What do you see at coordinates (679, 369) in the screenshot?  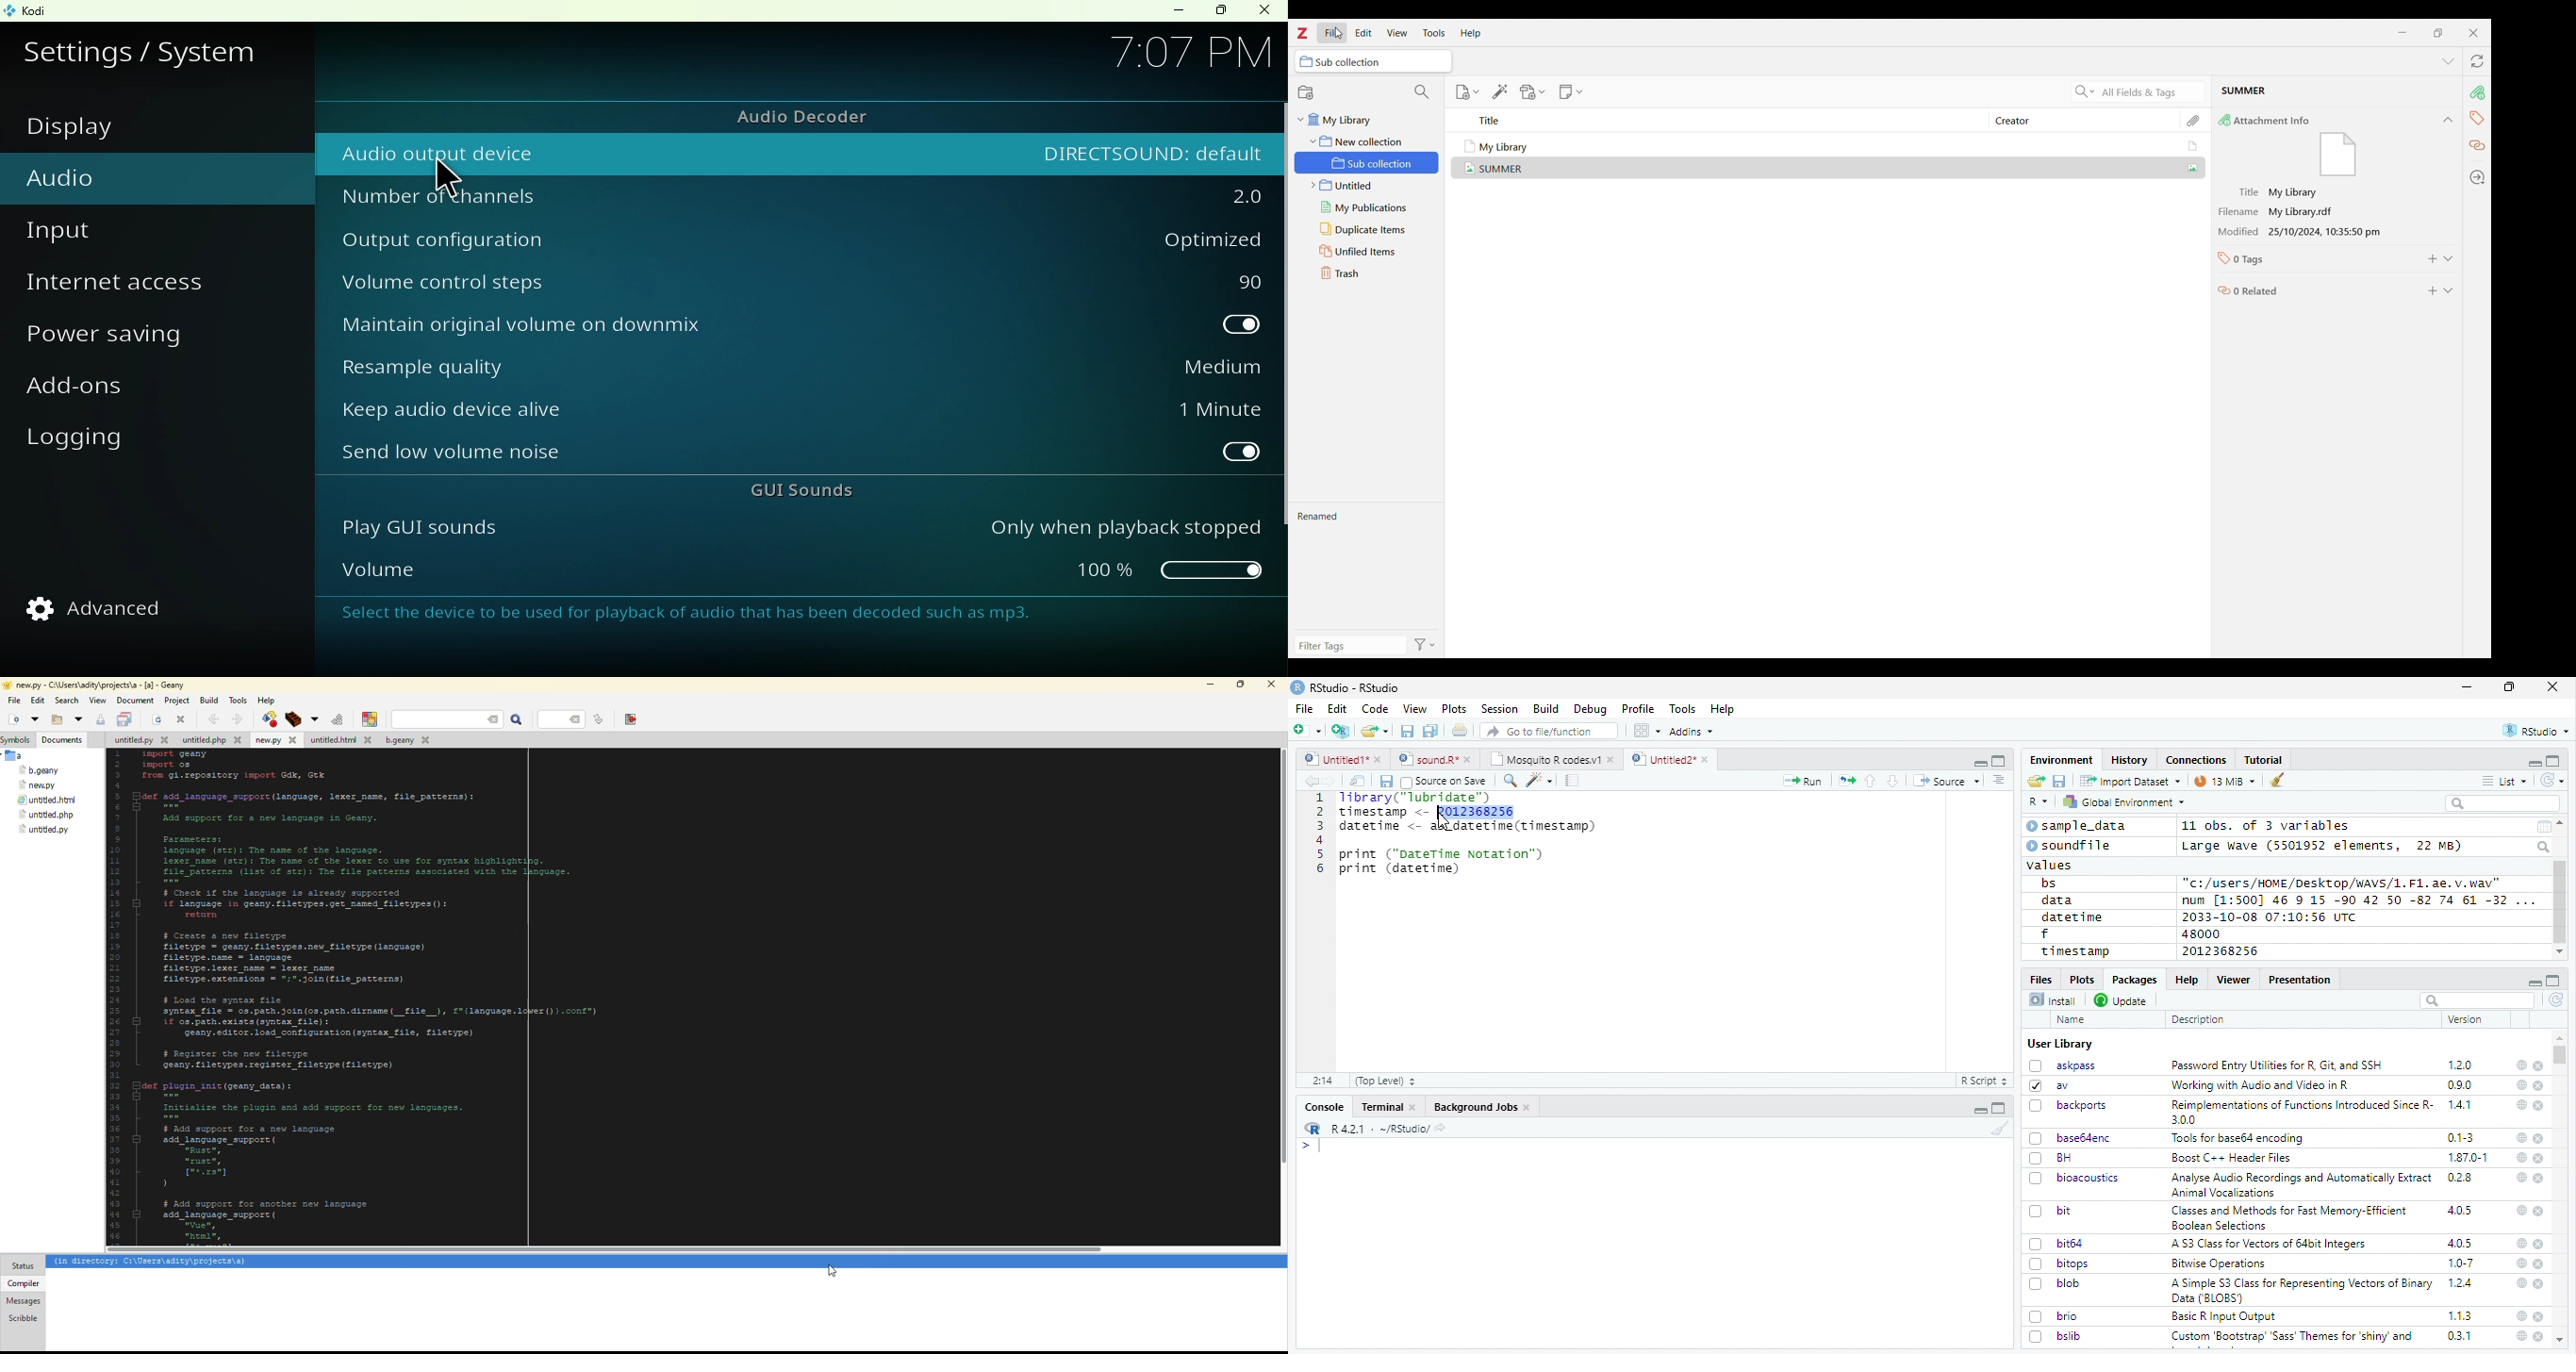 I see `Resample quality` at bounding box center [679, 369].